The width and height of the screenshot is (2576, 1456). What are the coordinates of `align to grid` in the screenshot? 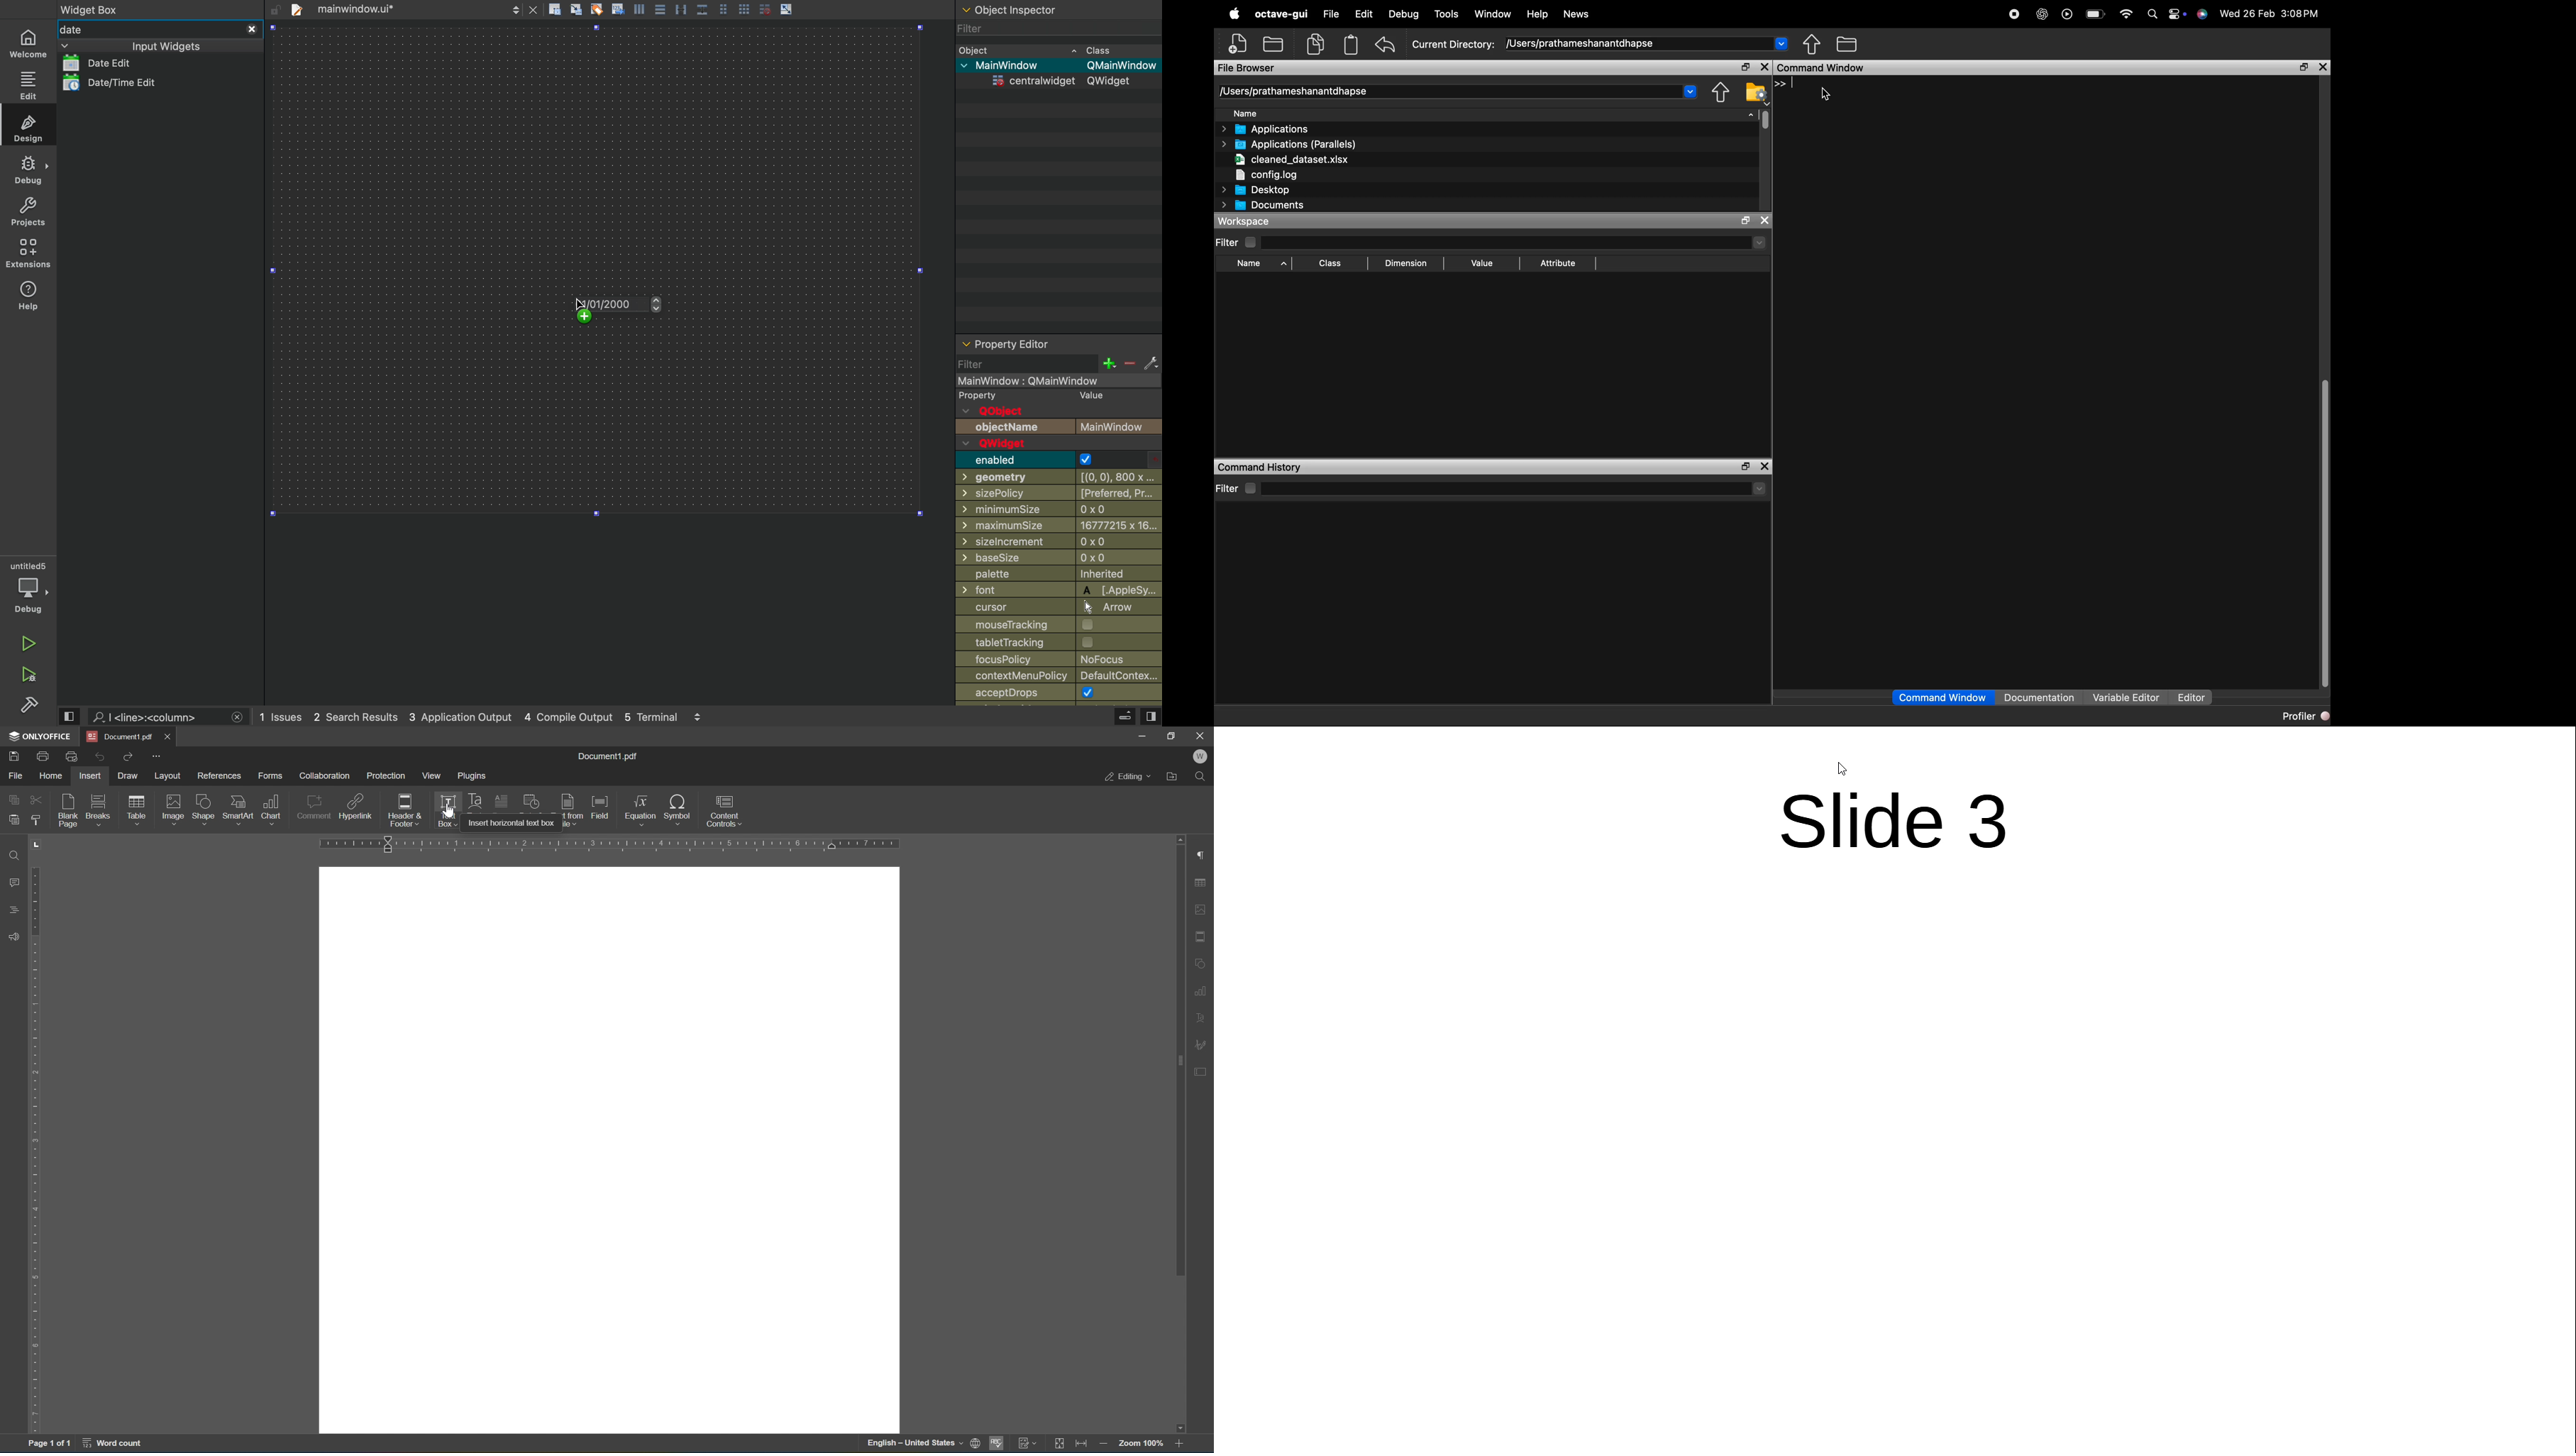 It's located at (577, 9).